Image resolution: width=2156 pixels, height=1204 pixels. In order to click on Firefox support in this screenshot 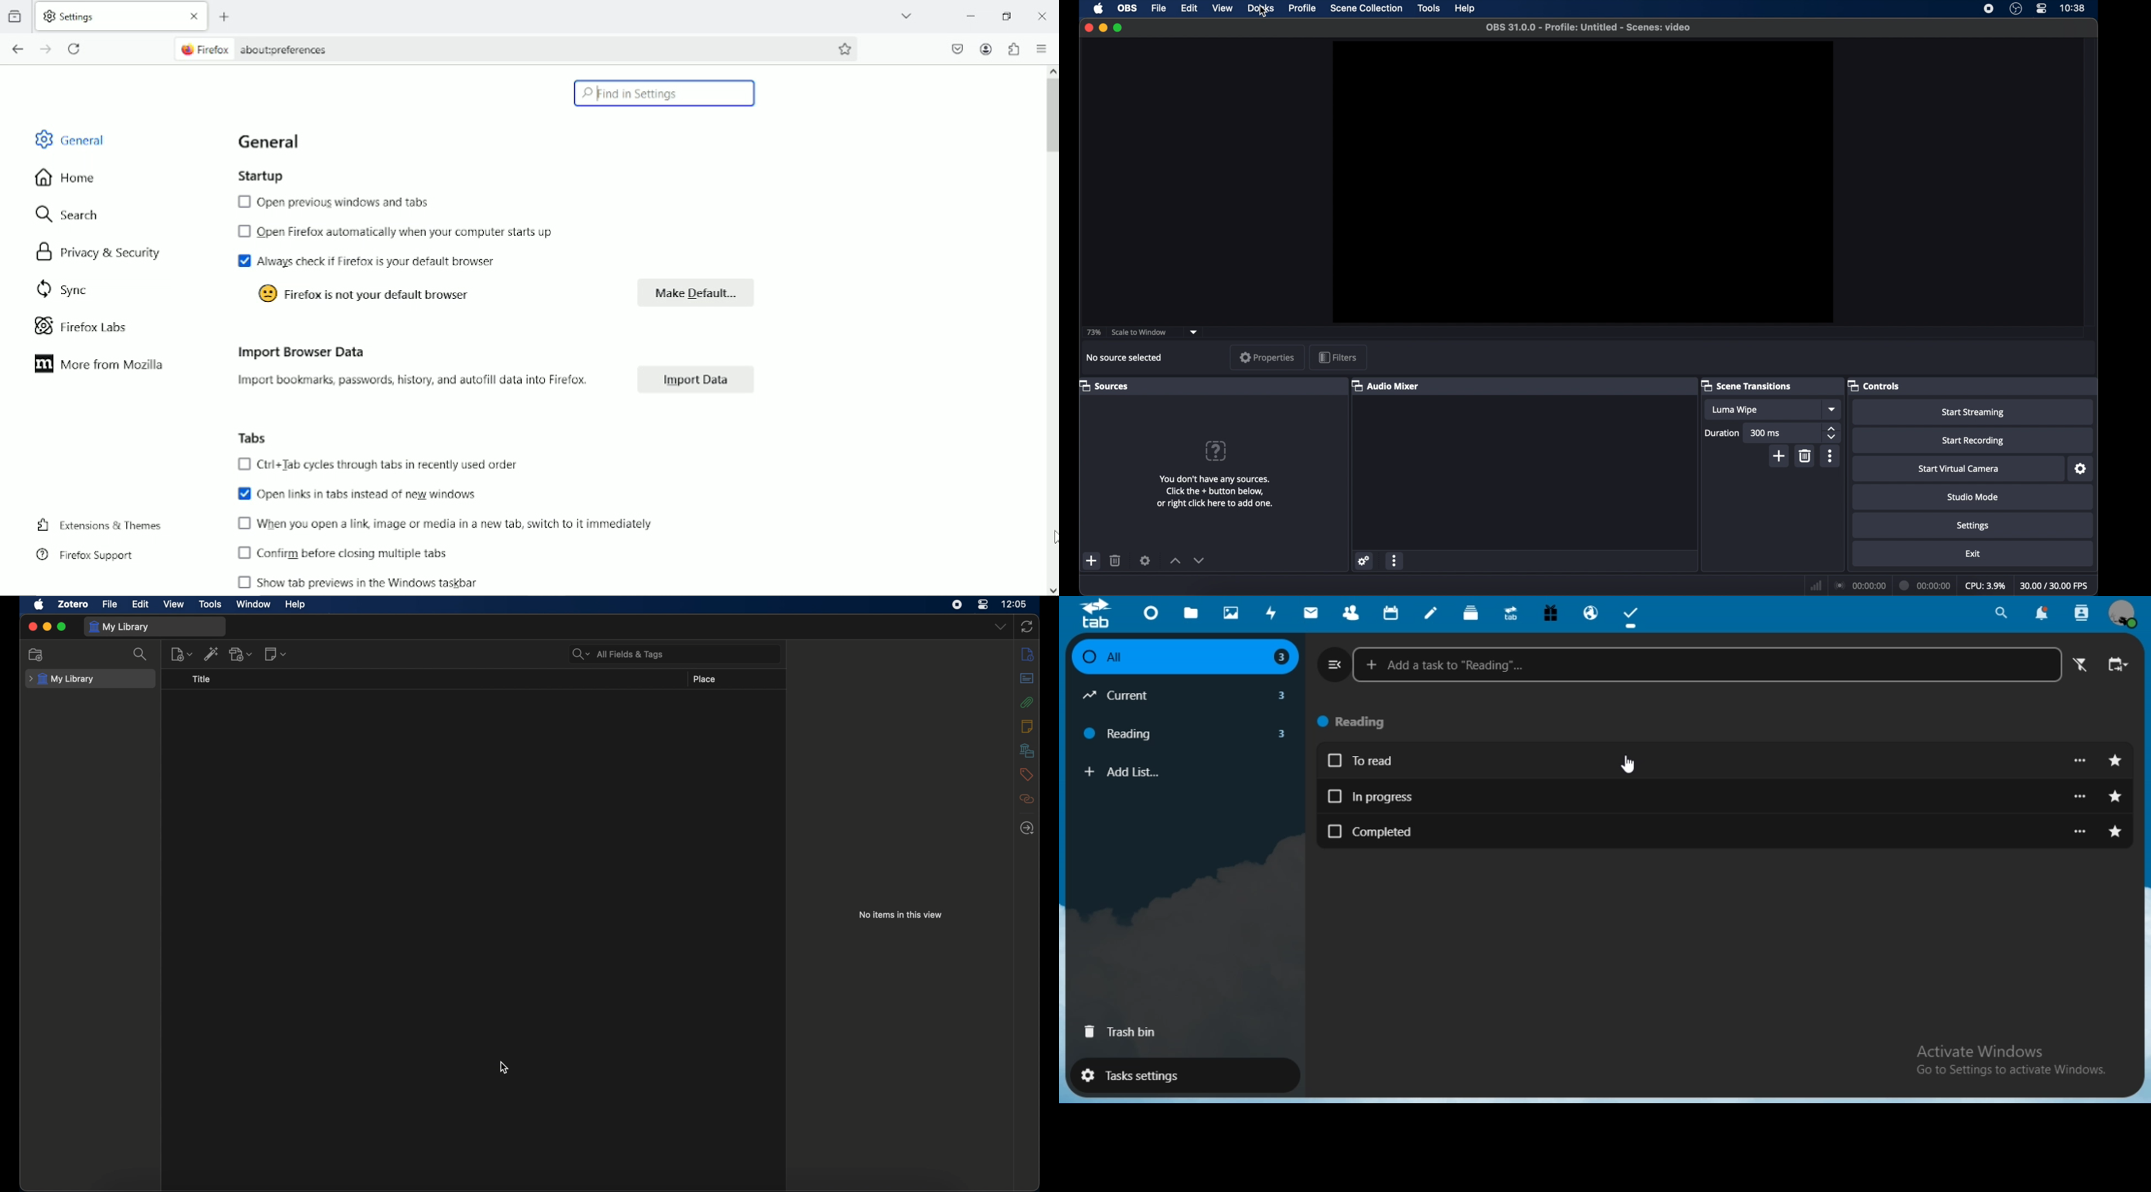, I will do `click(85, 554)`.